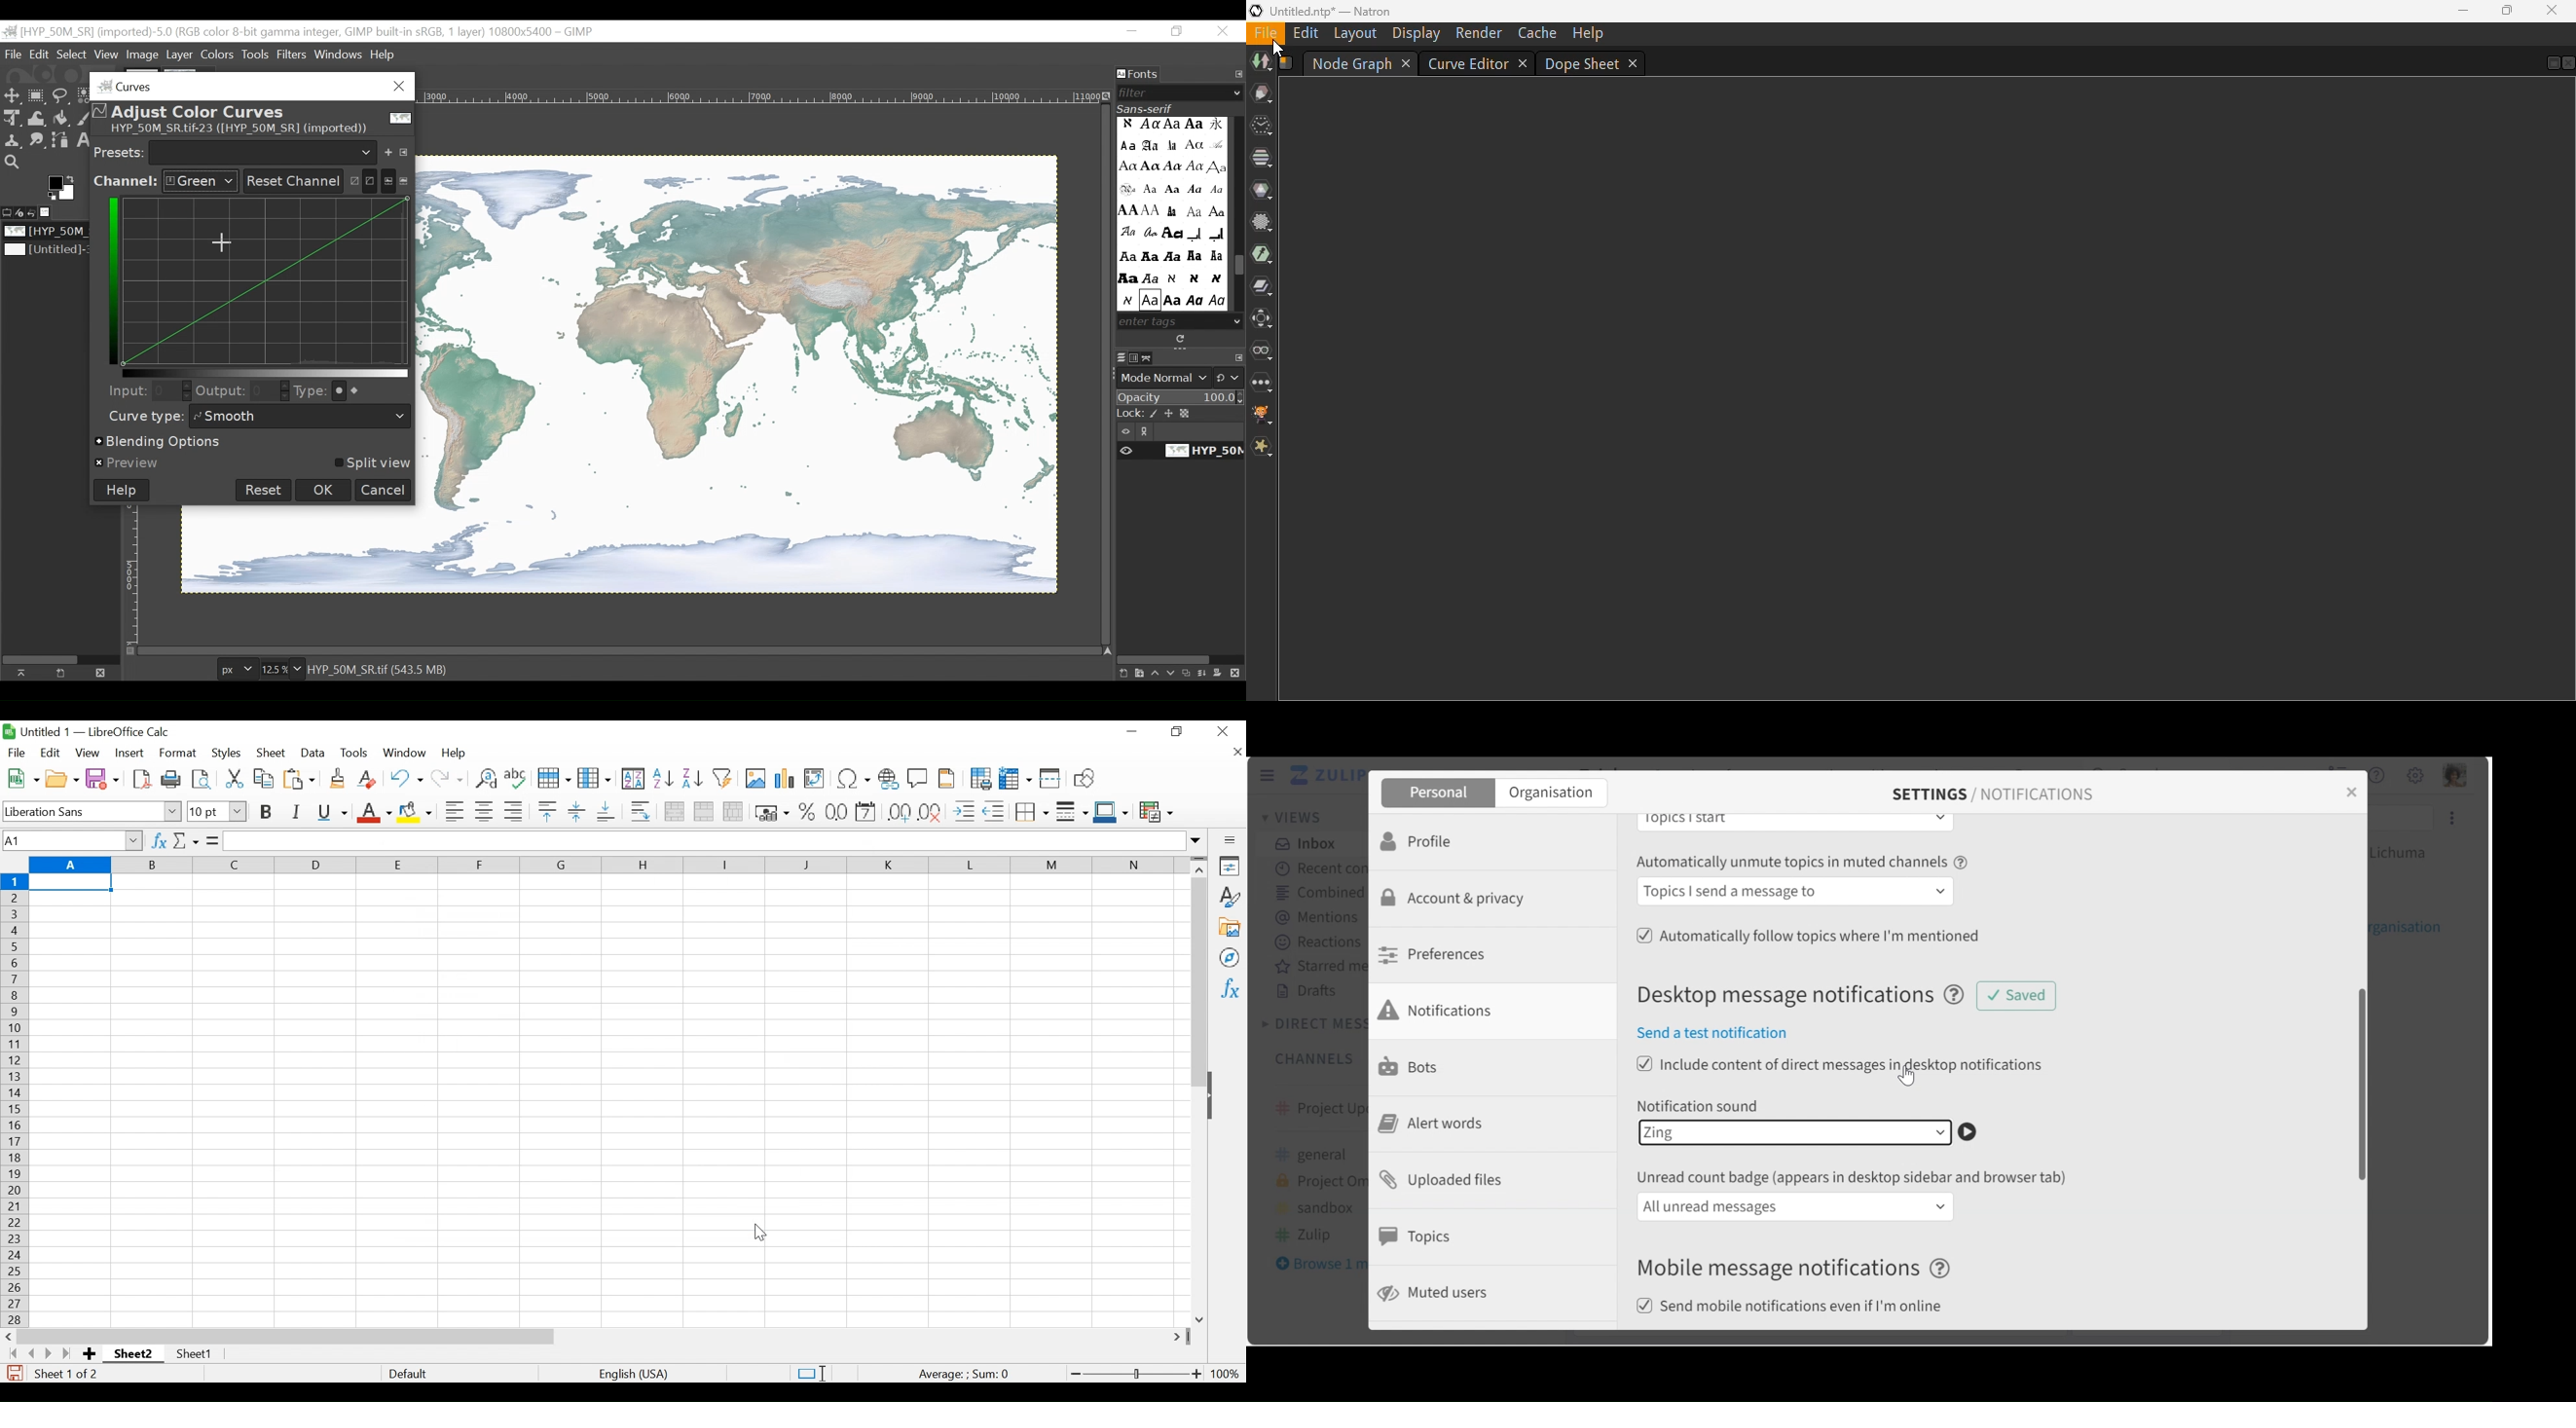 The height and width of the screenshot is (1428, 2576). What do you see at coordinates (91, 1353) in the screenshot?
I see `Add Sheet` at bounding box center [91, 1353].